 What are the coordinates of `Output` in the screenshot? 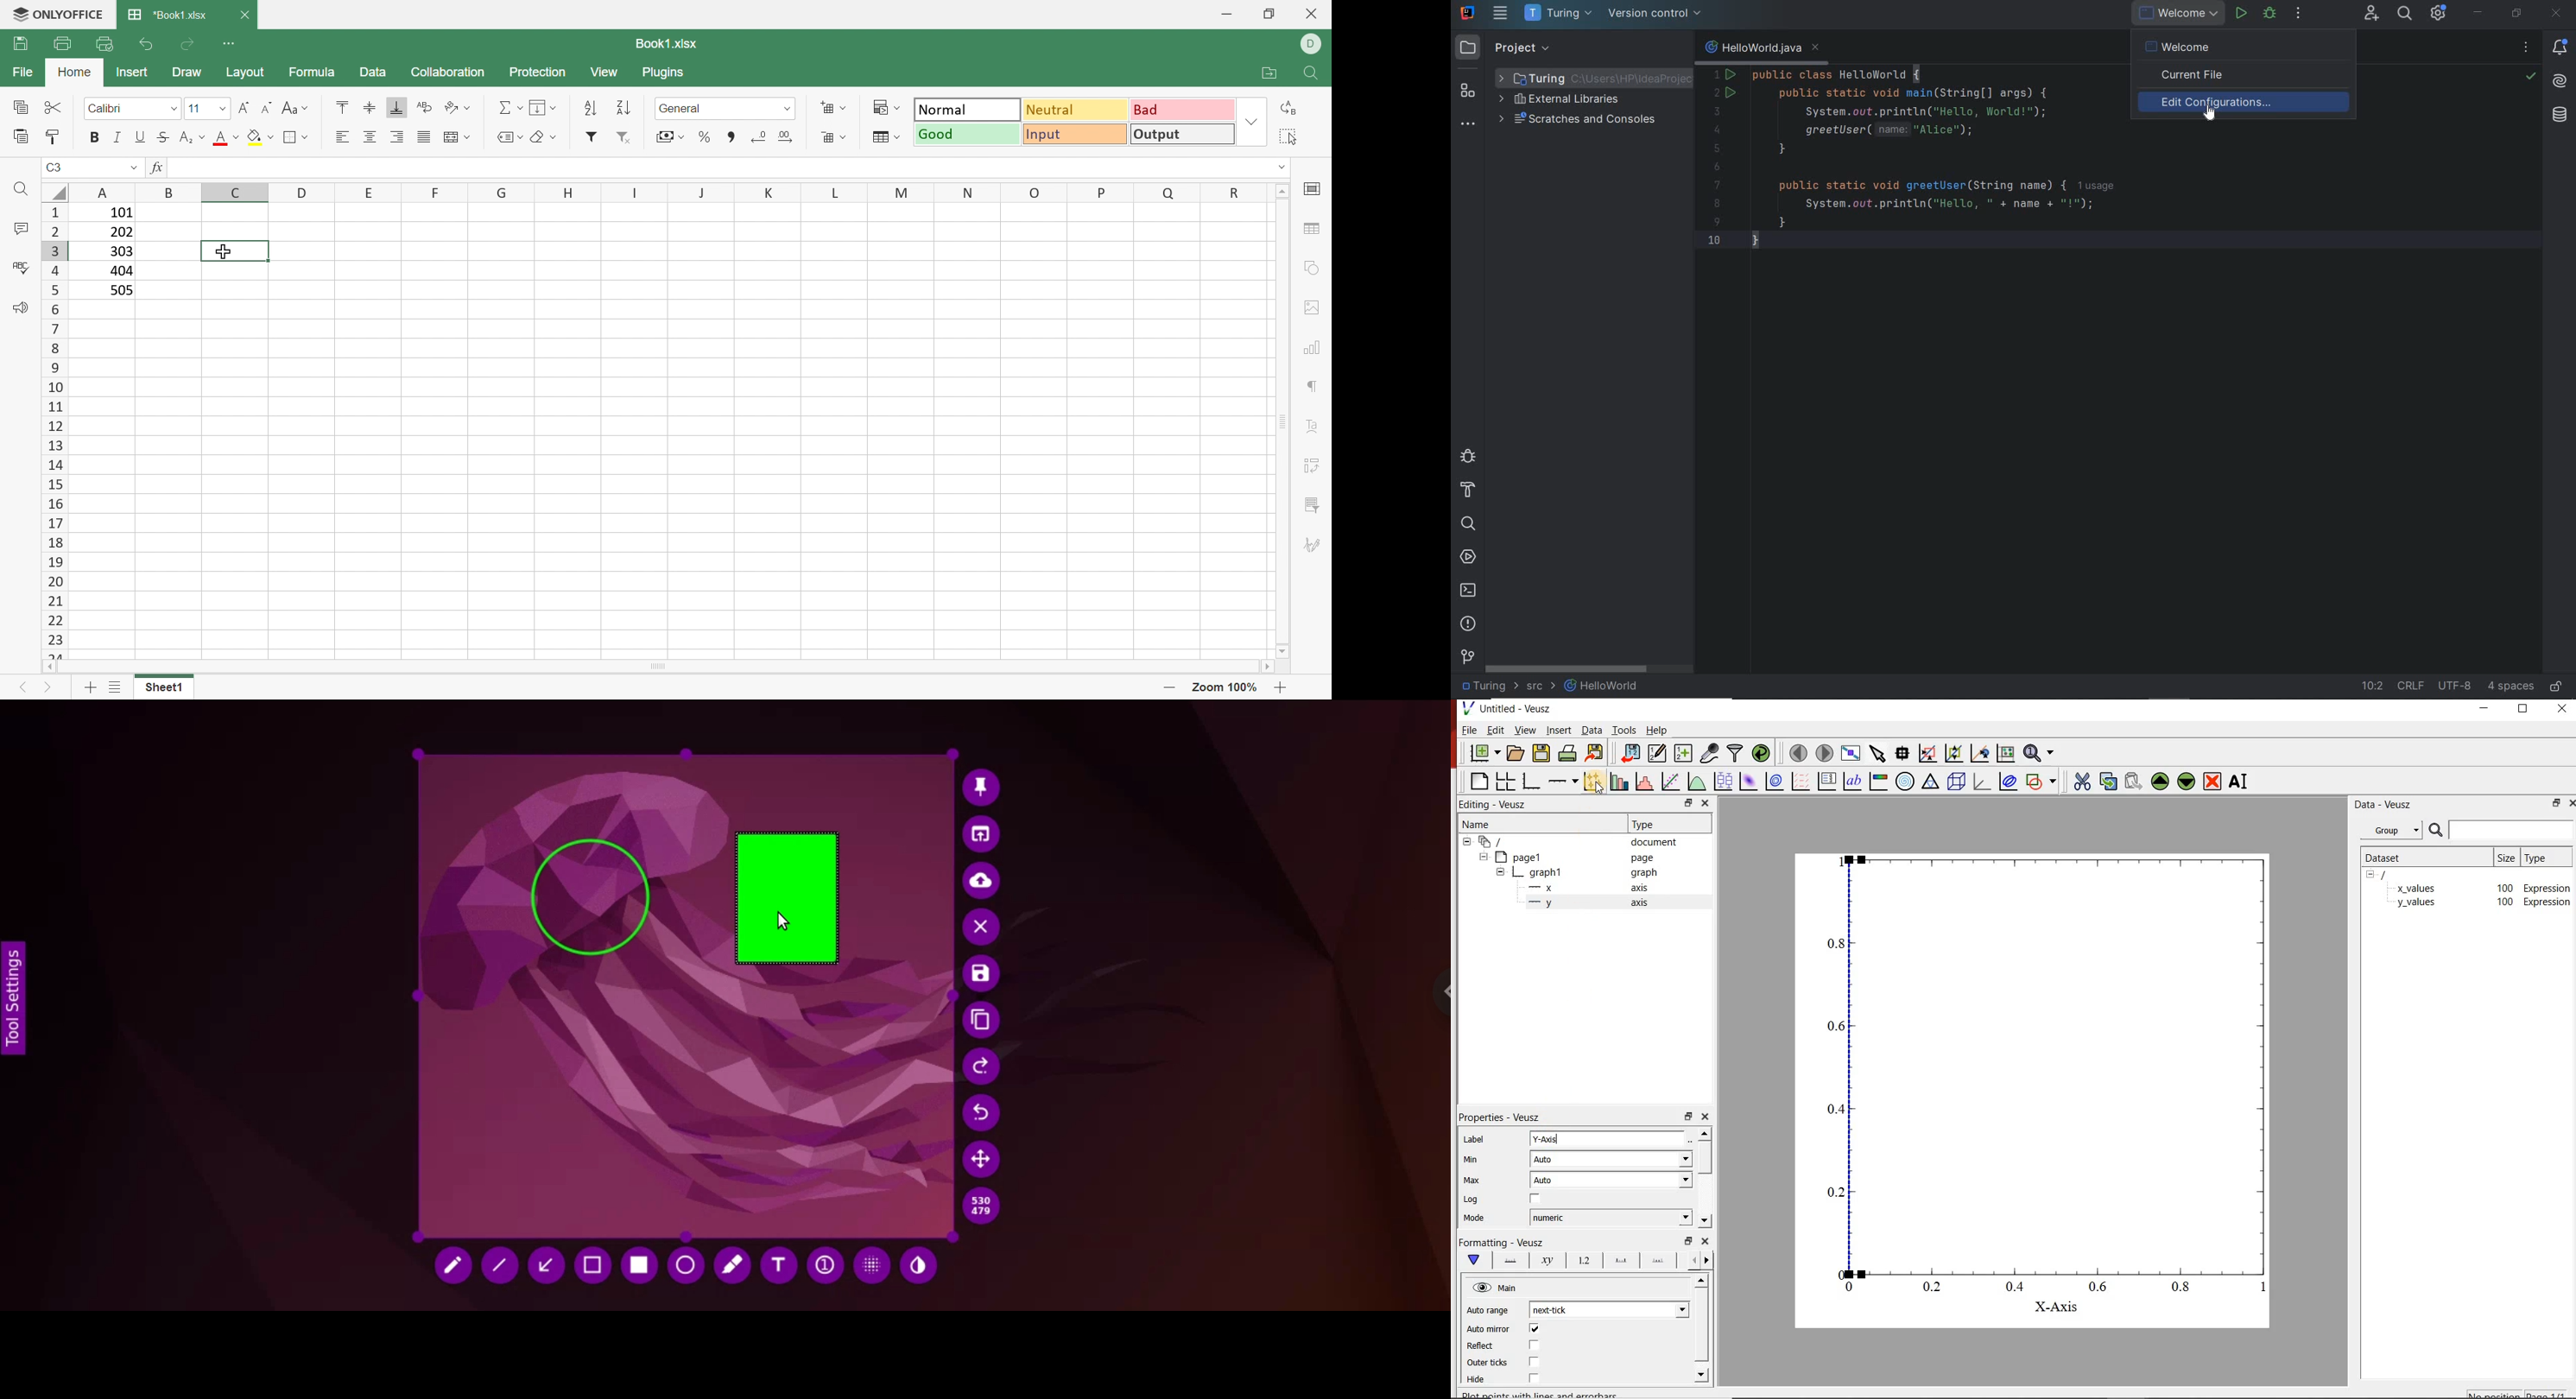 It's located at (1185, 133).